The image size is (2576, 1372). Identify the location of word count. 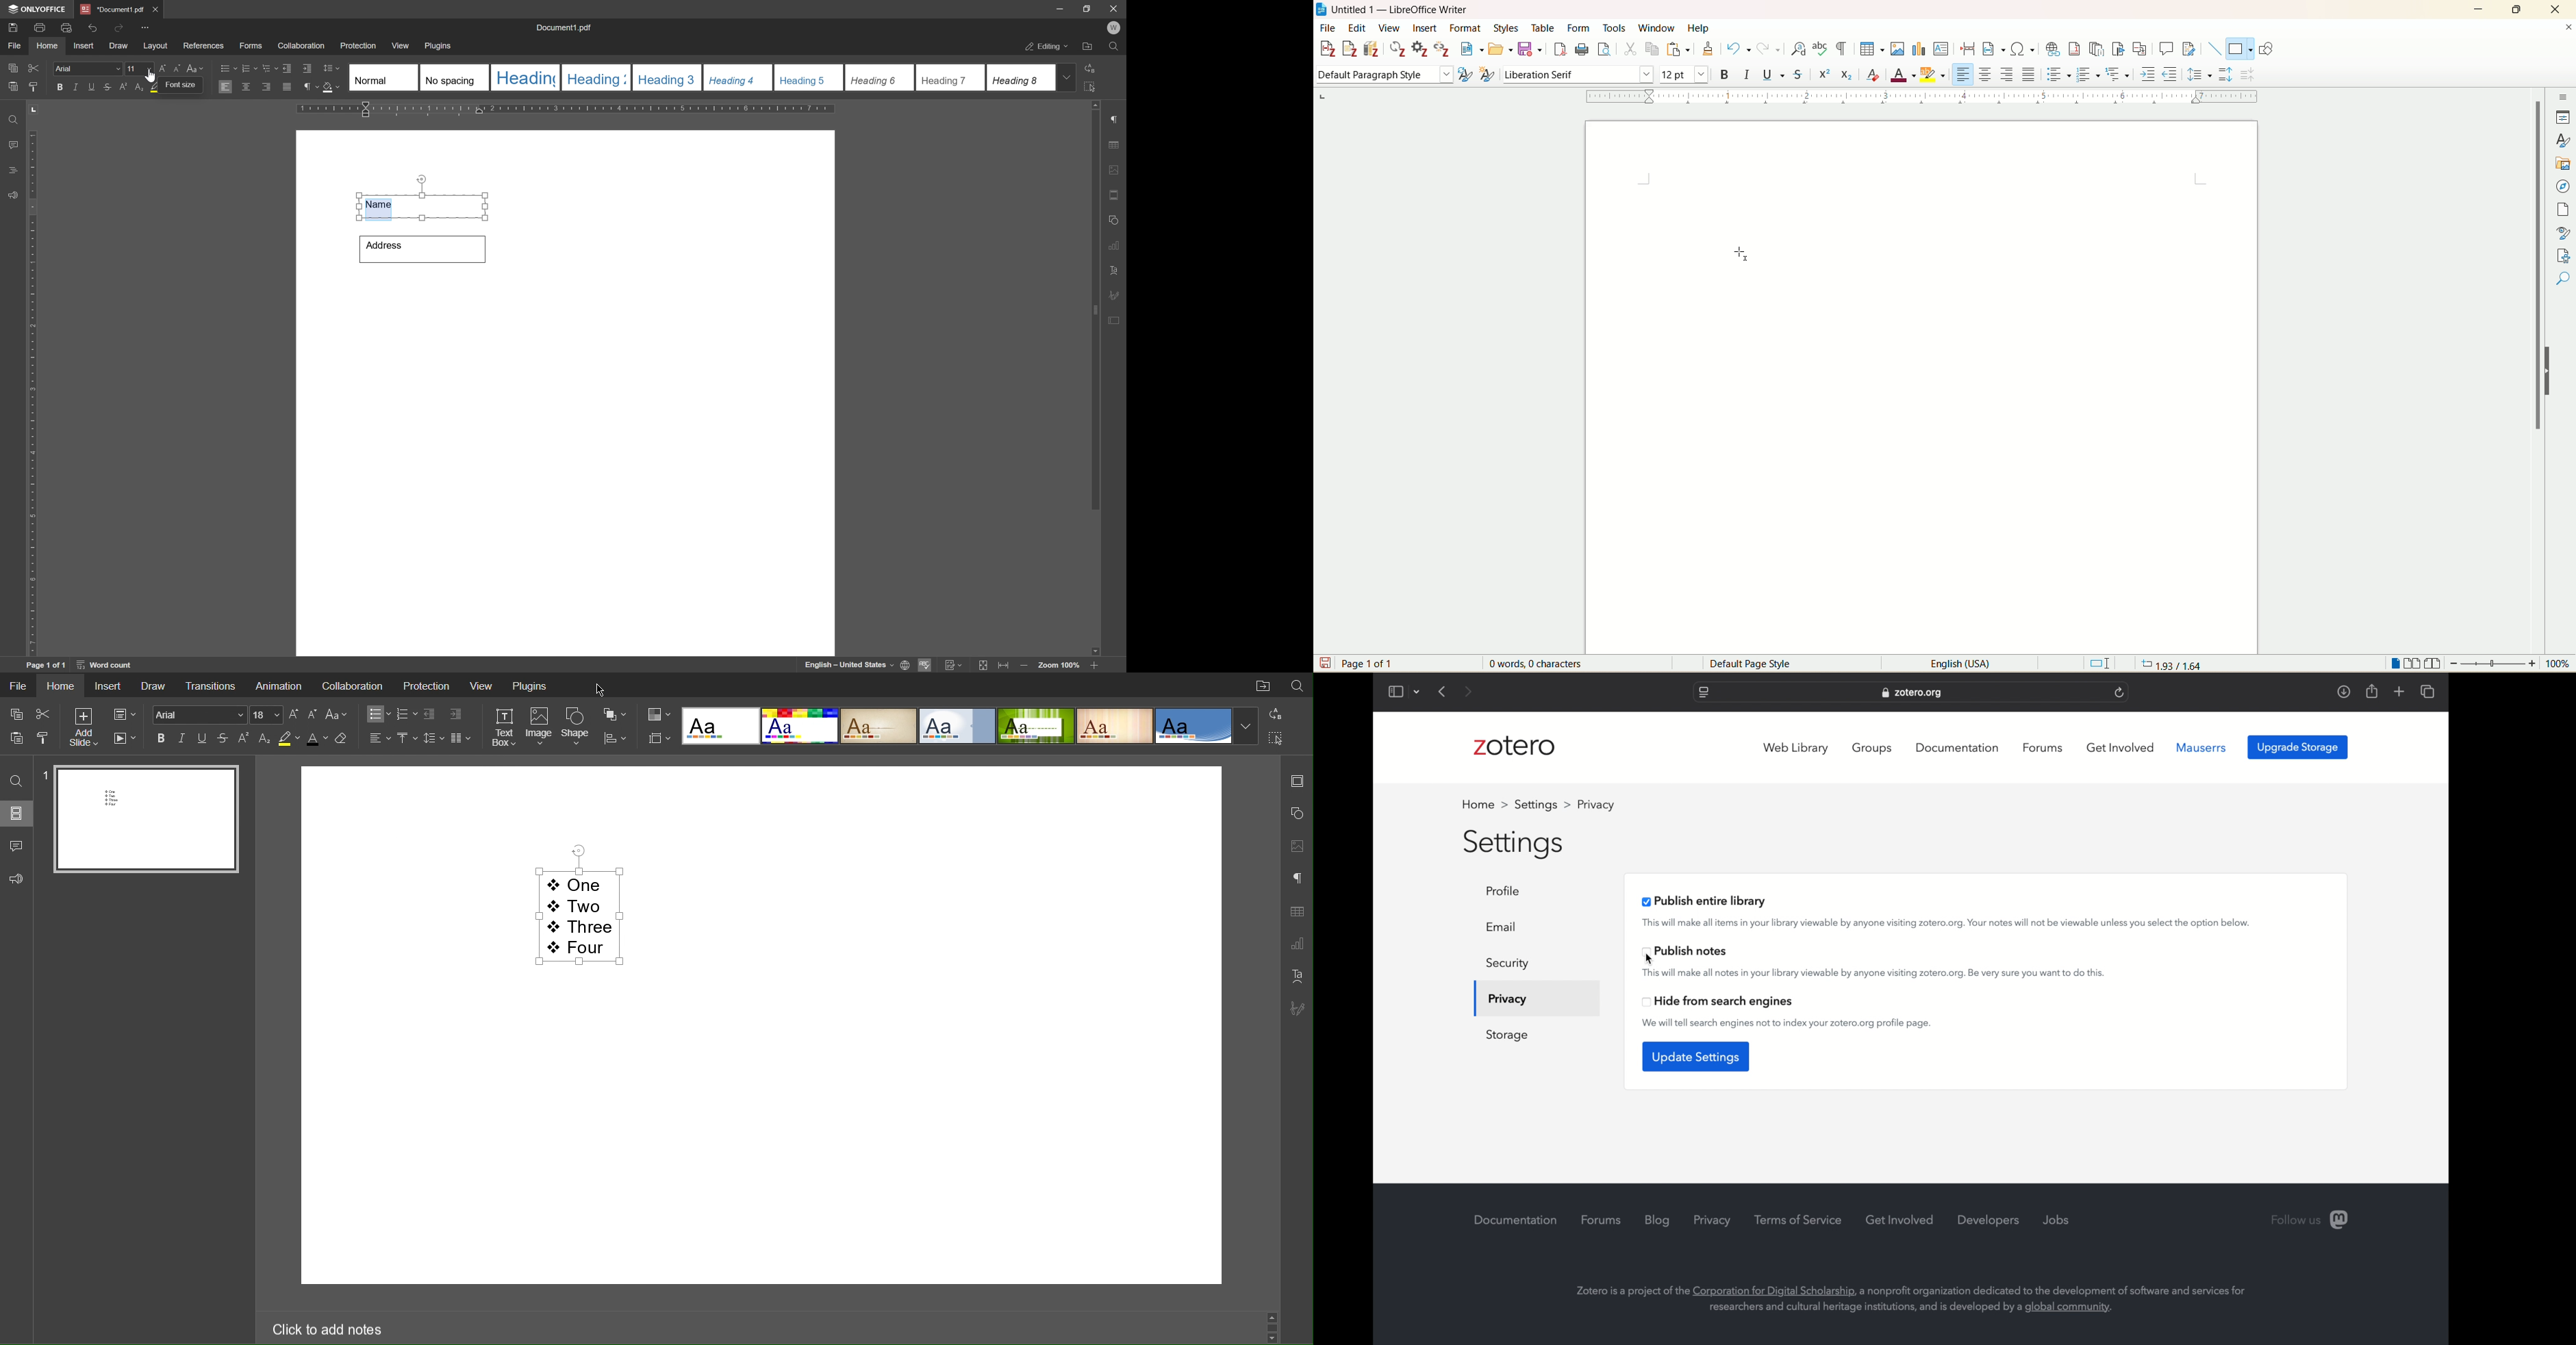
(107, 665).